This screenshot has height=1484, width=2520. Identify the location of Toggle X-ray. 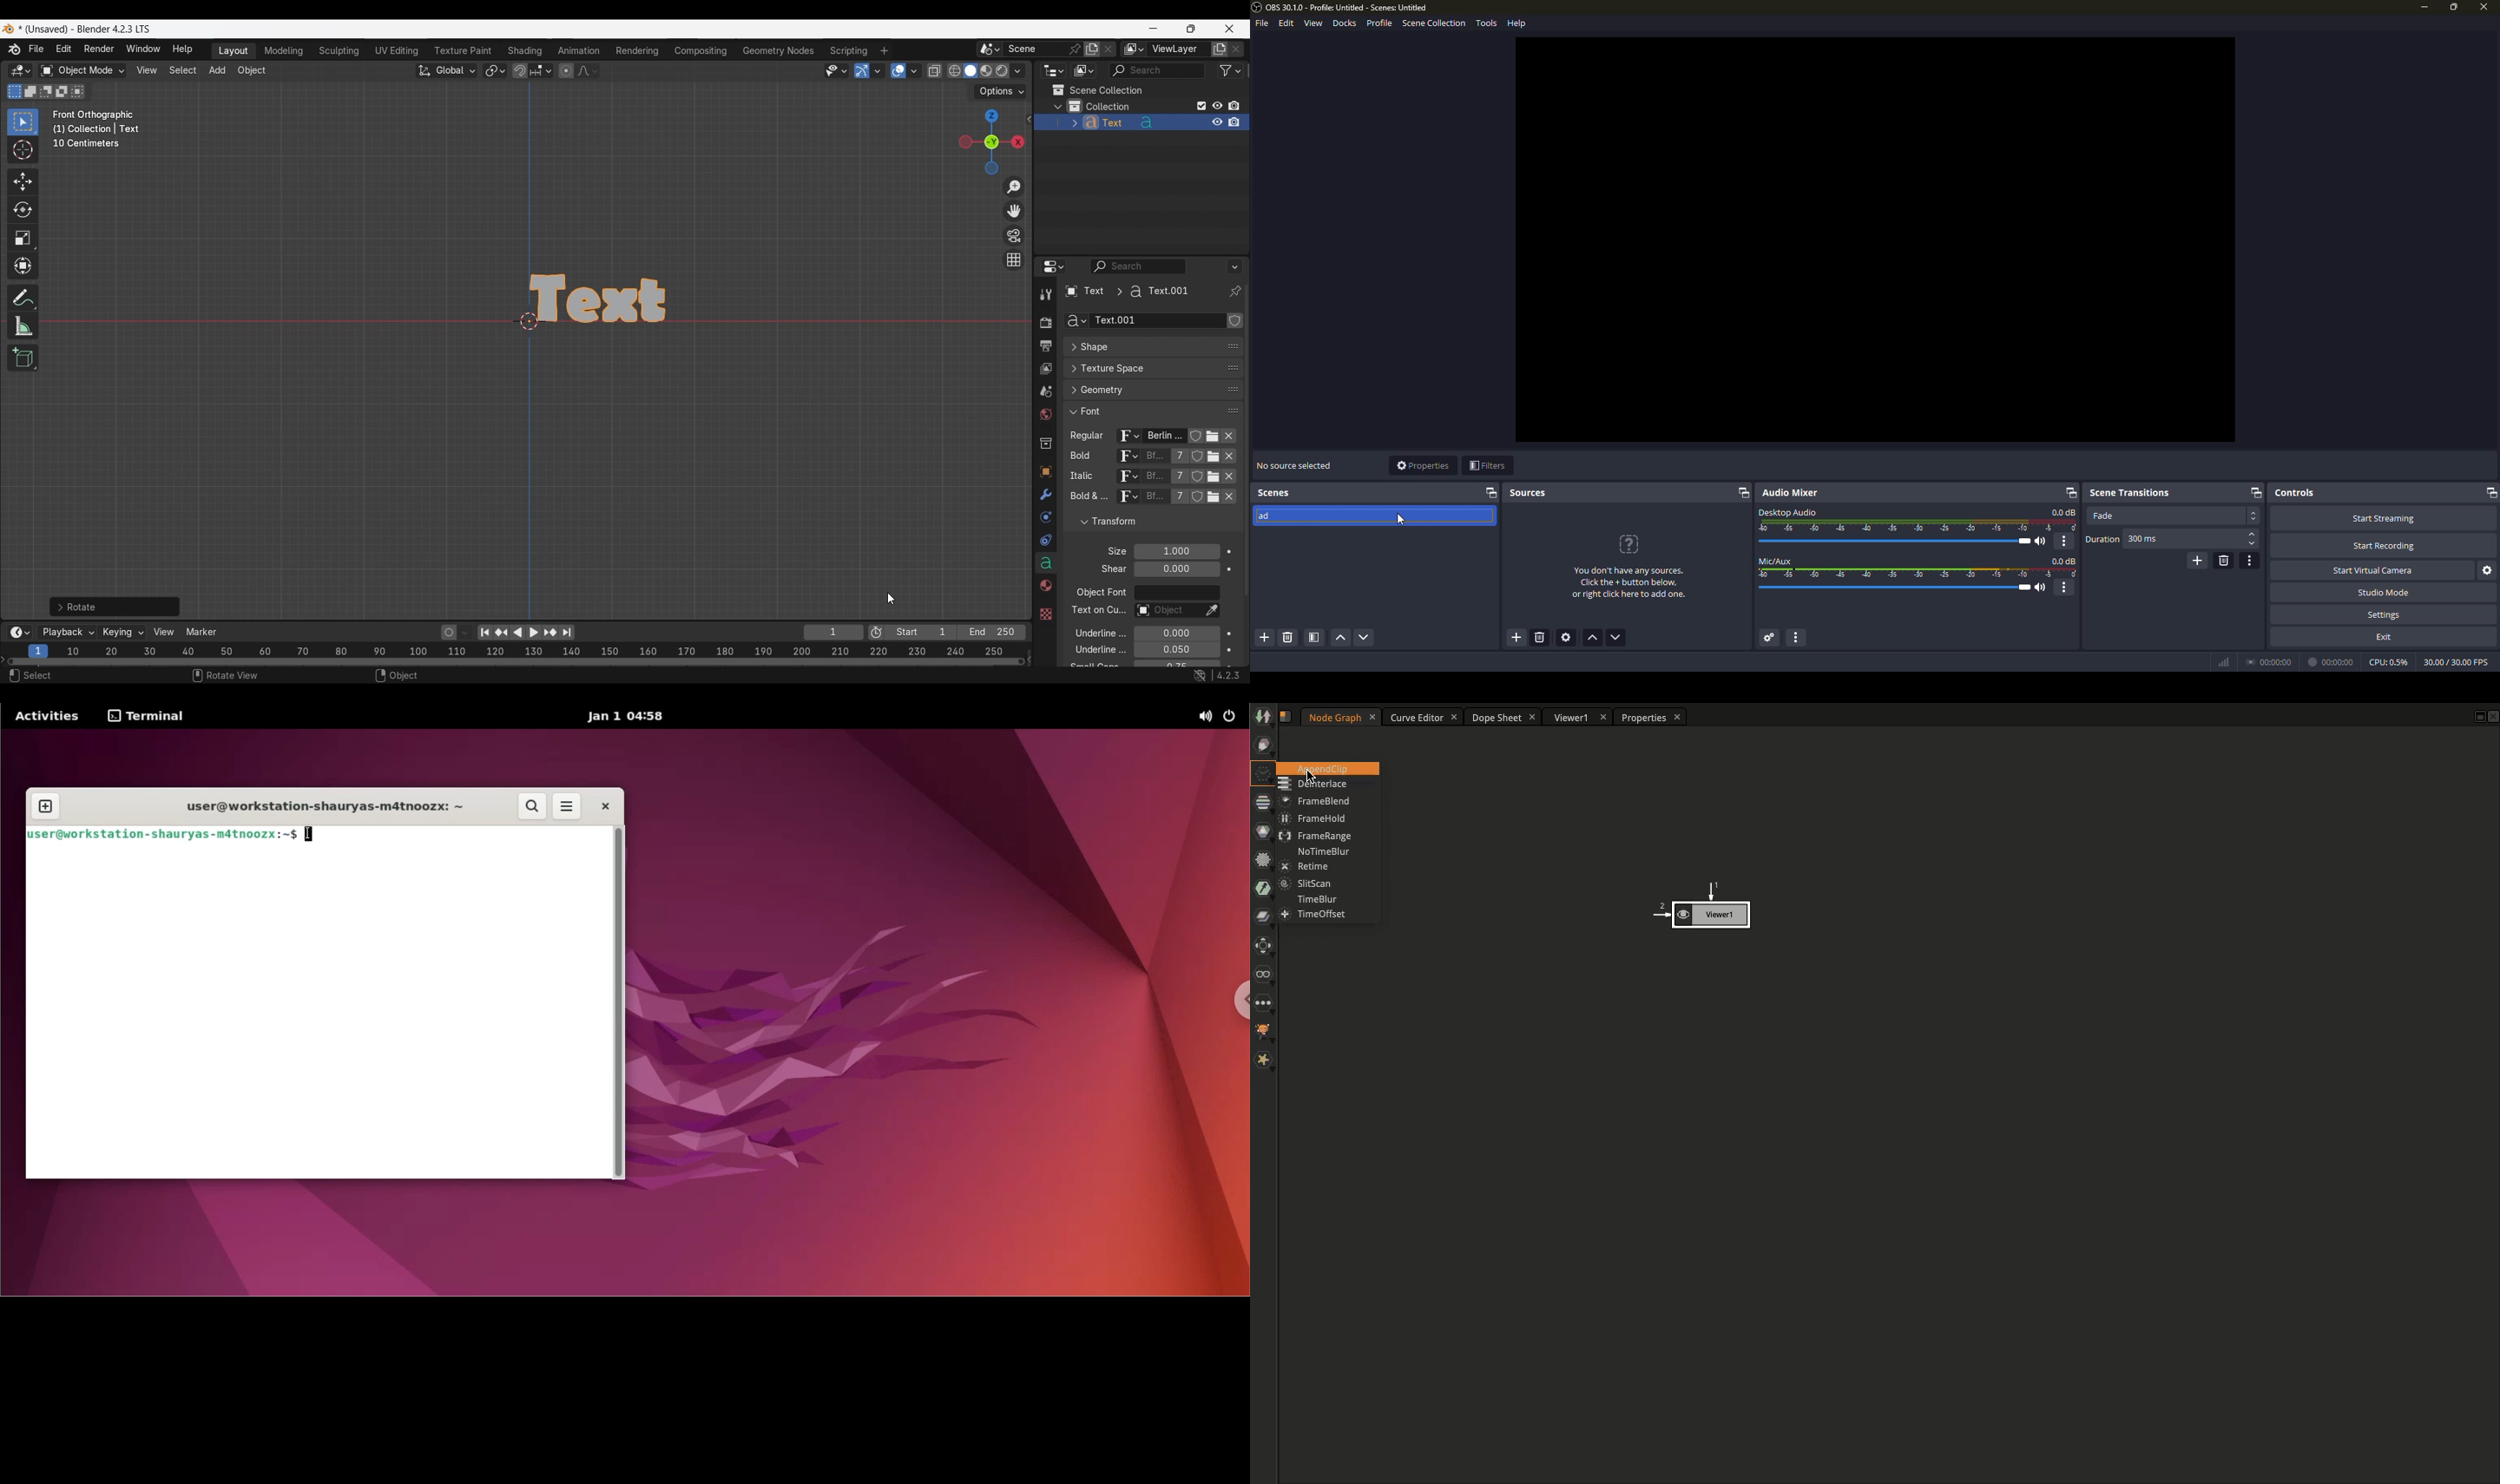
(935, 71).